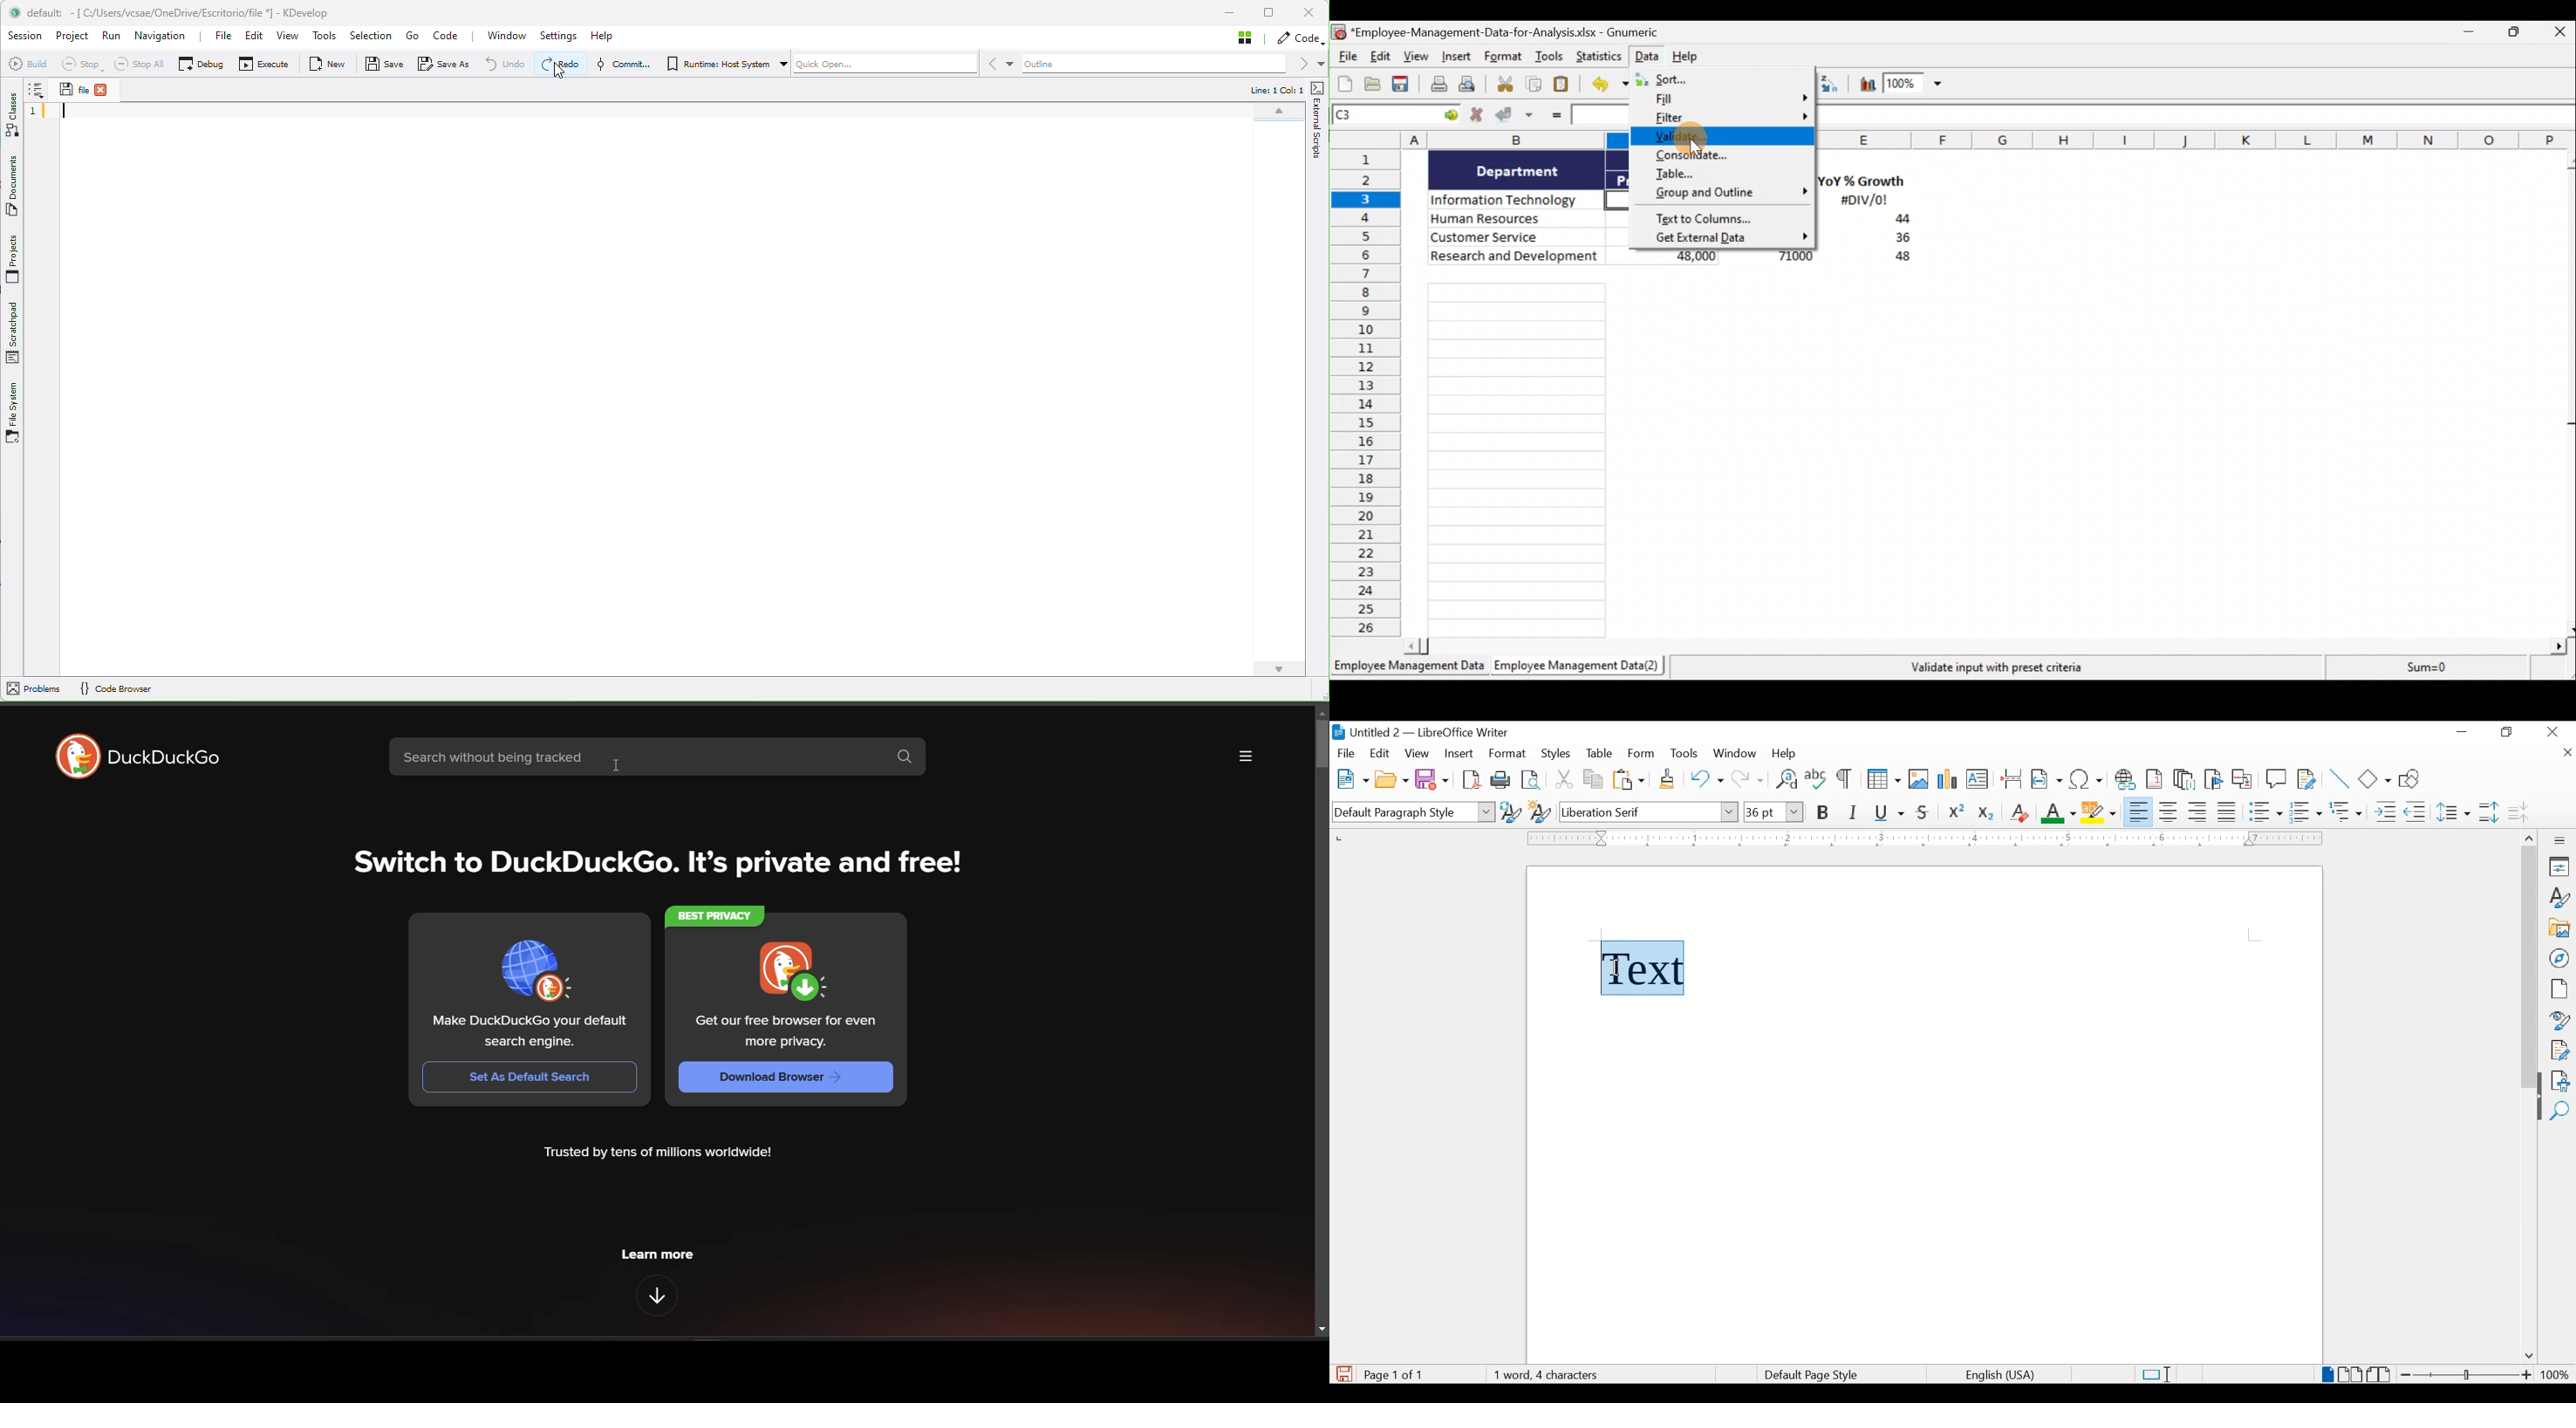 The width and height of the screenshot is (2576, 1428). Describe the element at coordinates (1923, 813) in the screenshot. I see `strikethrough` at that location.